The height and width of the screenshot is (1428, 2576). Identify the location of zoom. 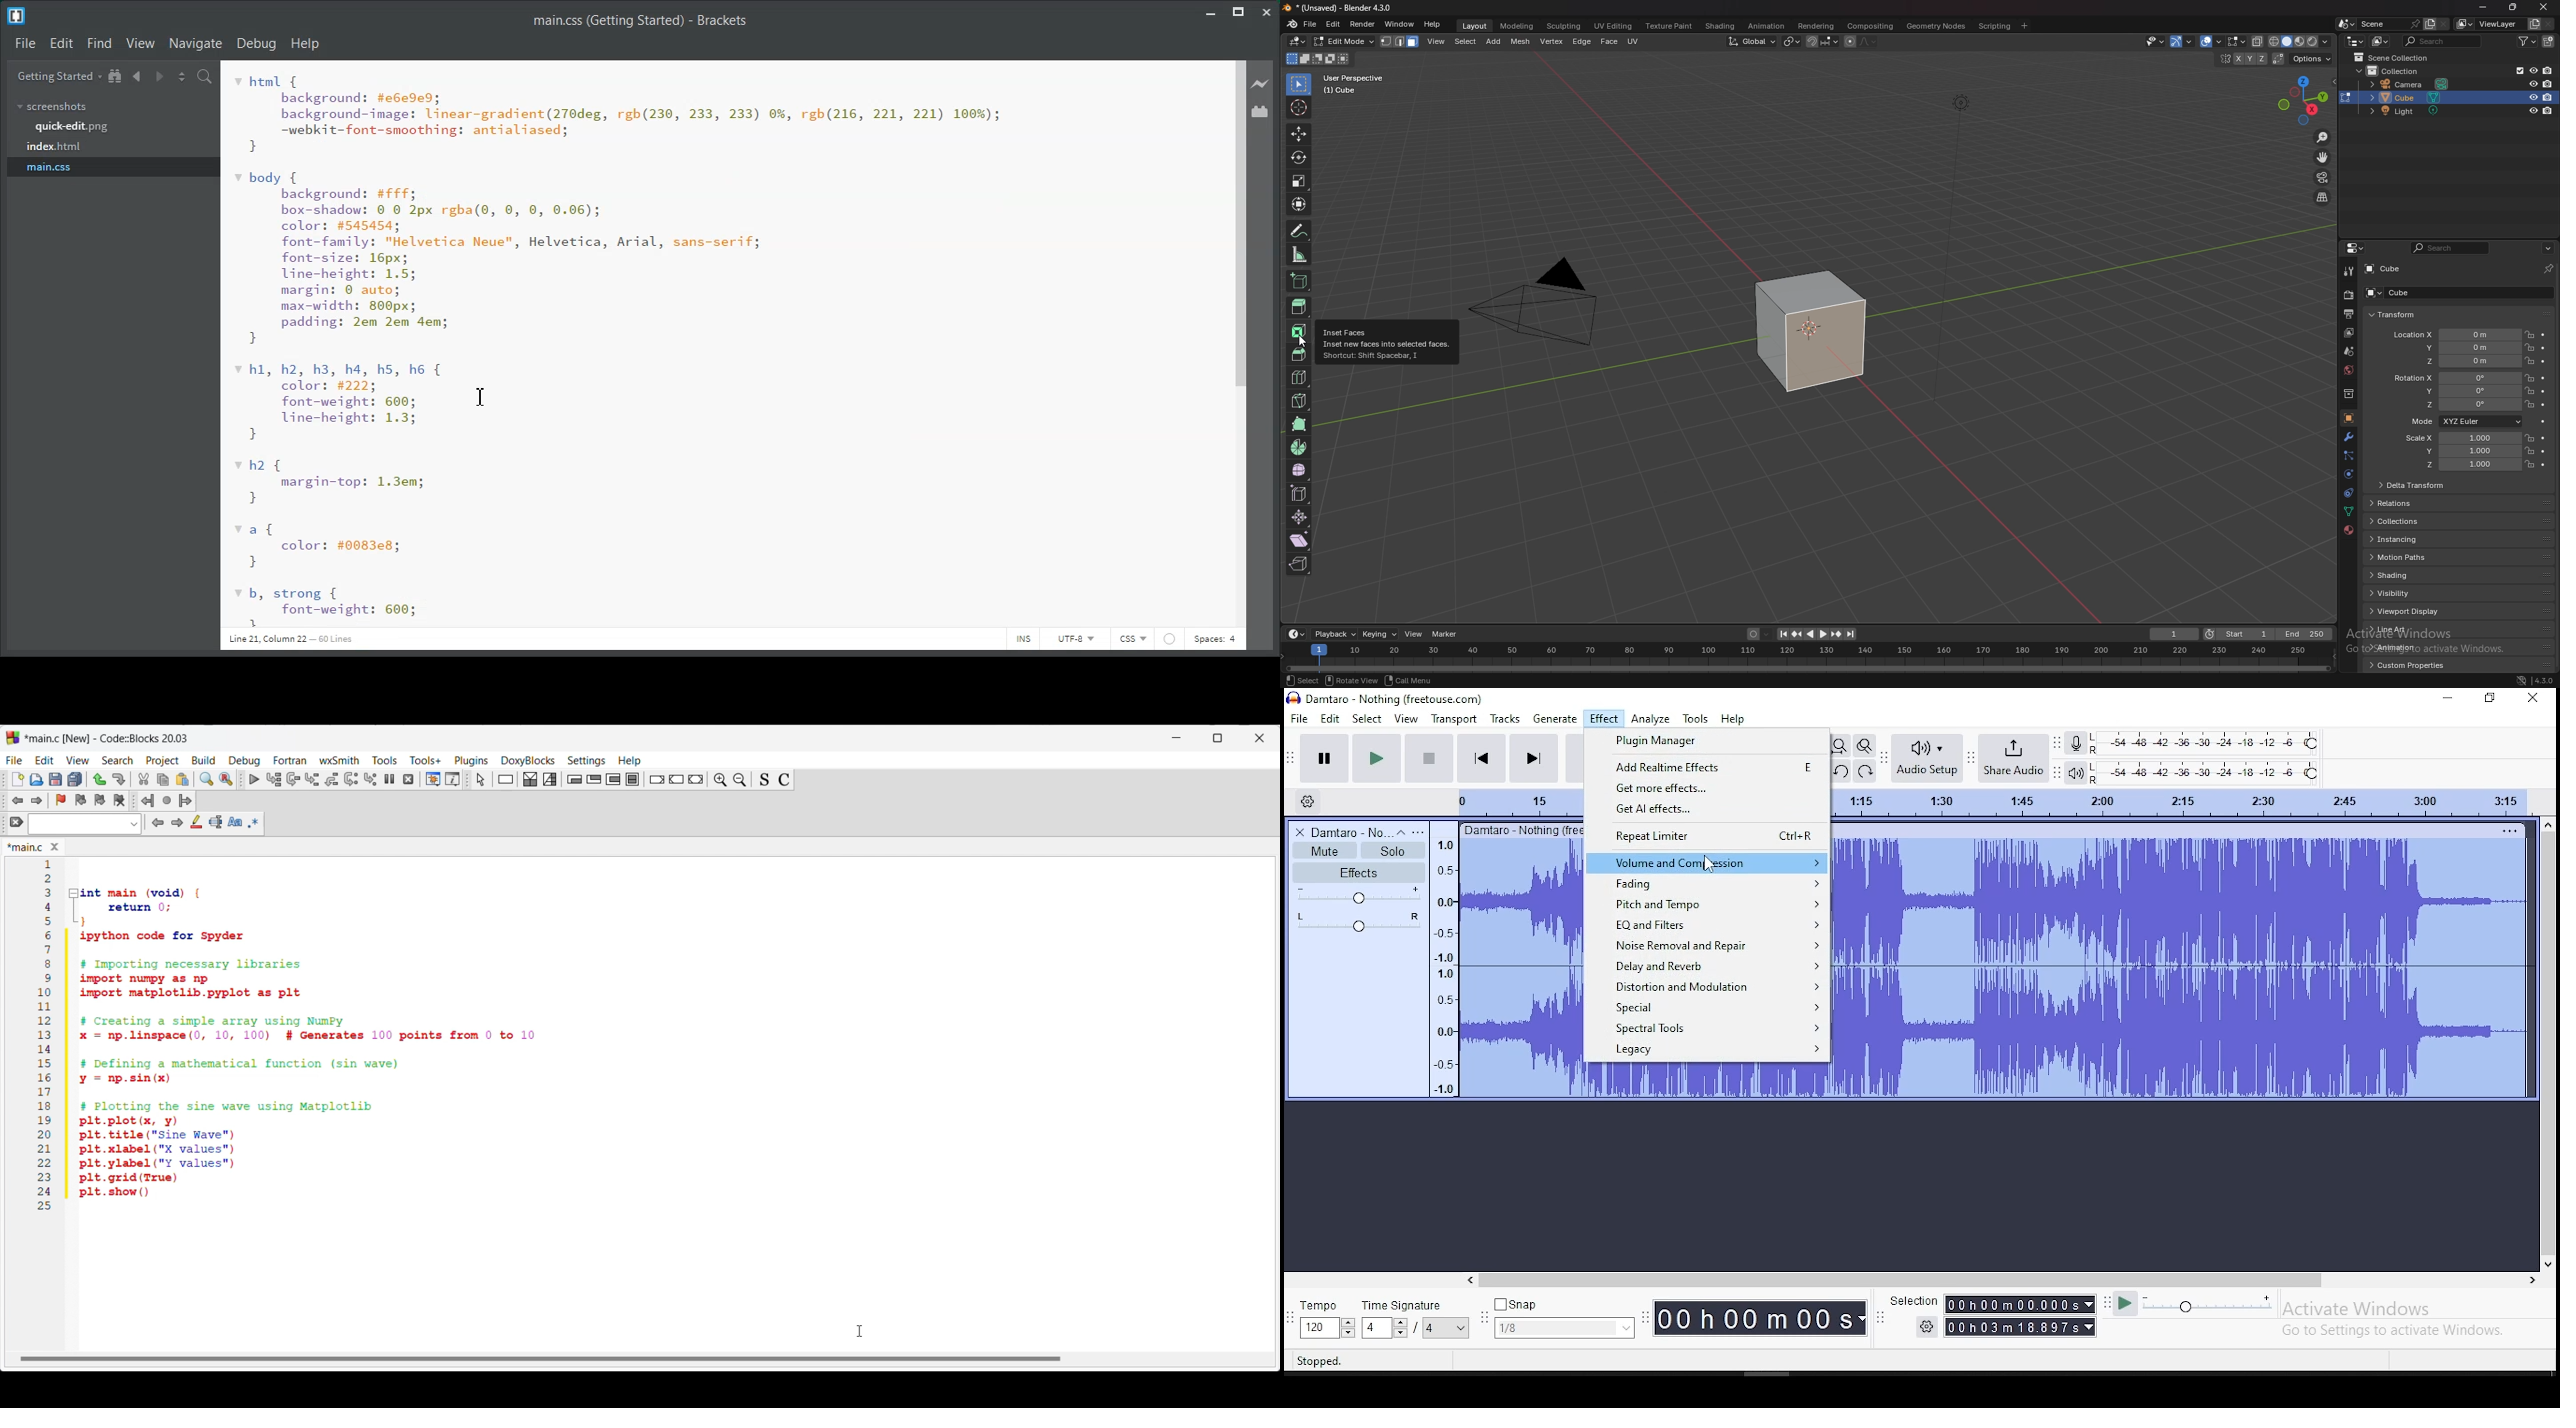
(2323, 138).